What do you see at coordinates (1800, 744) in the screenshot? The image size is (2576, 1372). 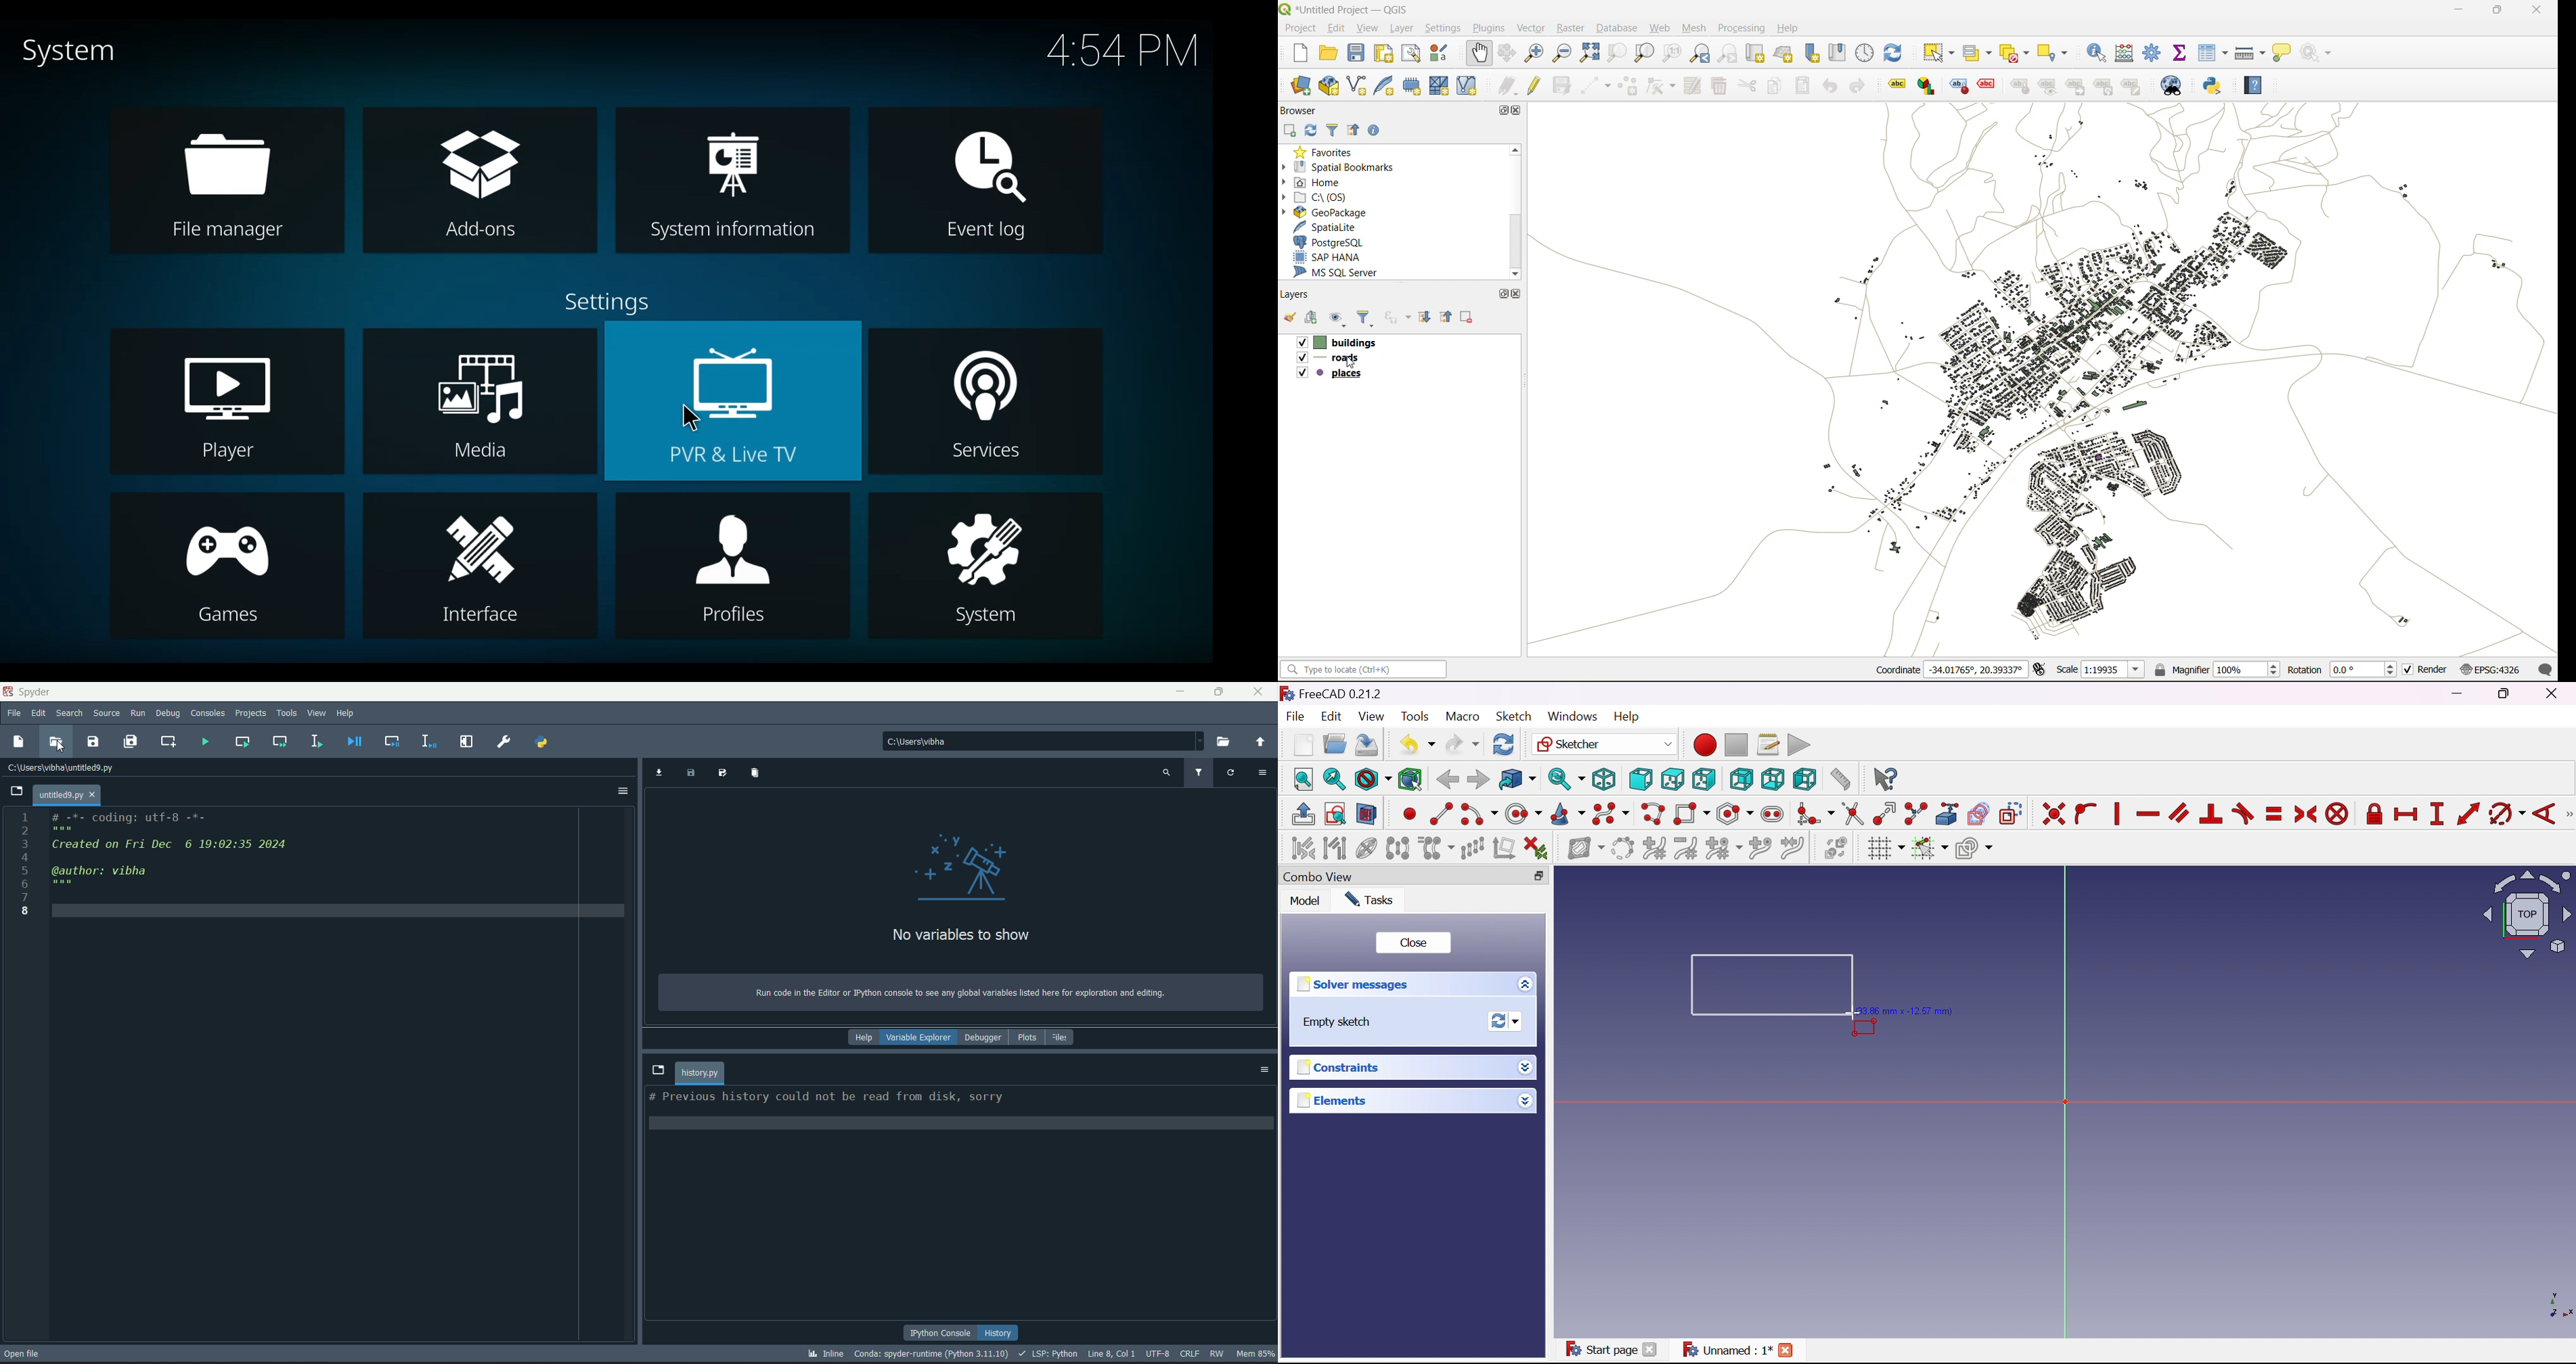 I see `Execute macro` at bounding box center [1800, 744].